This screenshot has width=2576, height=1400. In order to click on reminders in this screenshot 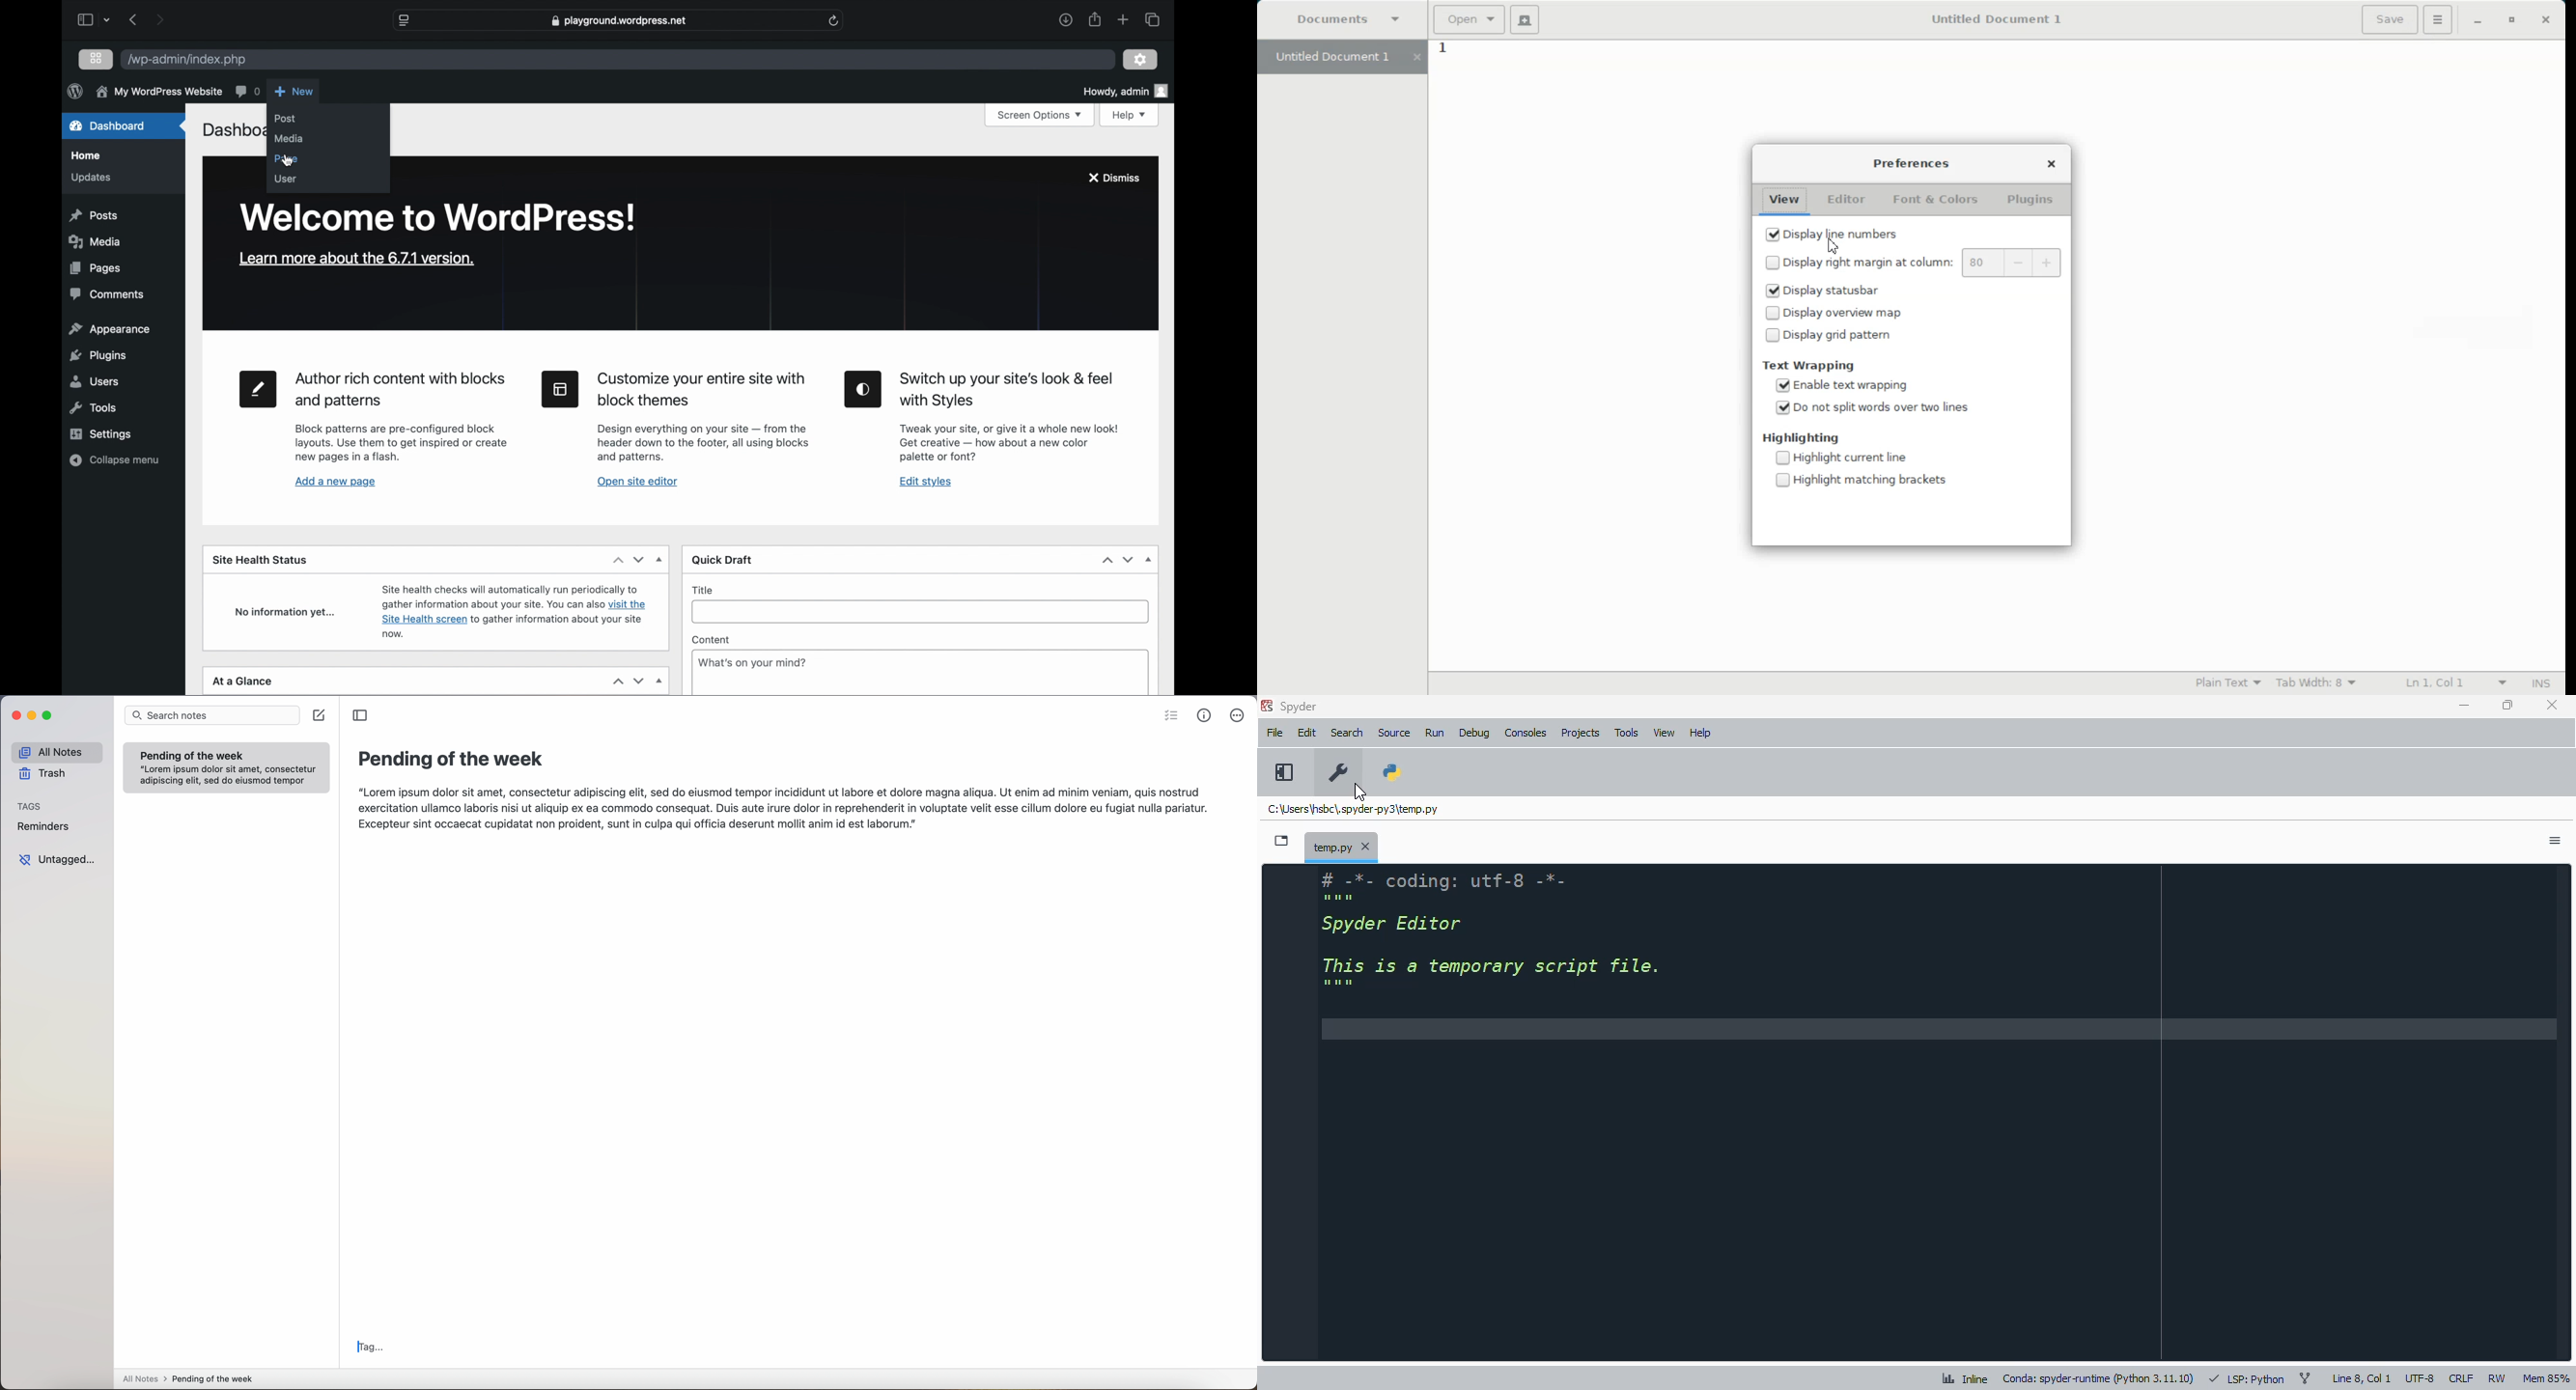, I will do `click(45, 828)`.